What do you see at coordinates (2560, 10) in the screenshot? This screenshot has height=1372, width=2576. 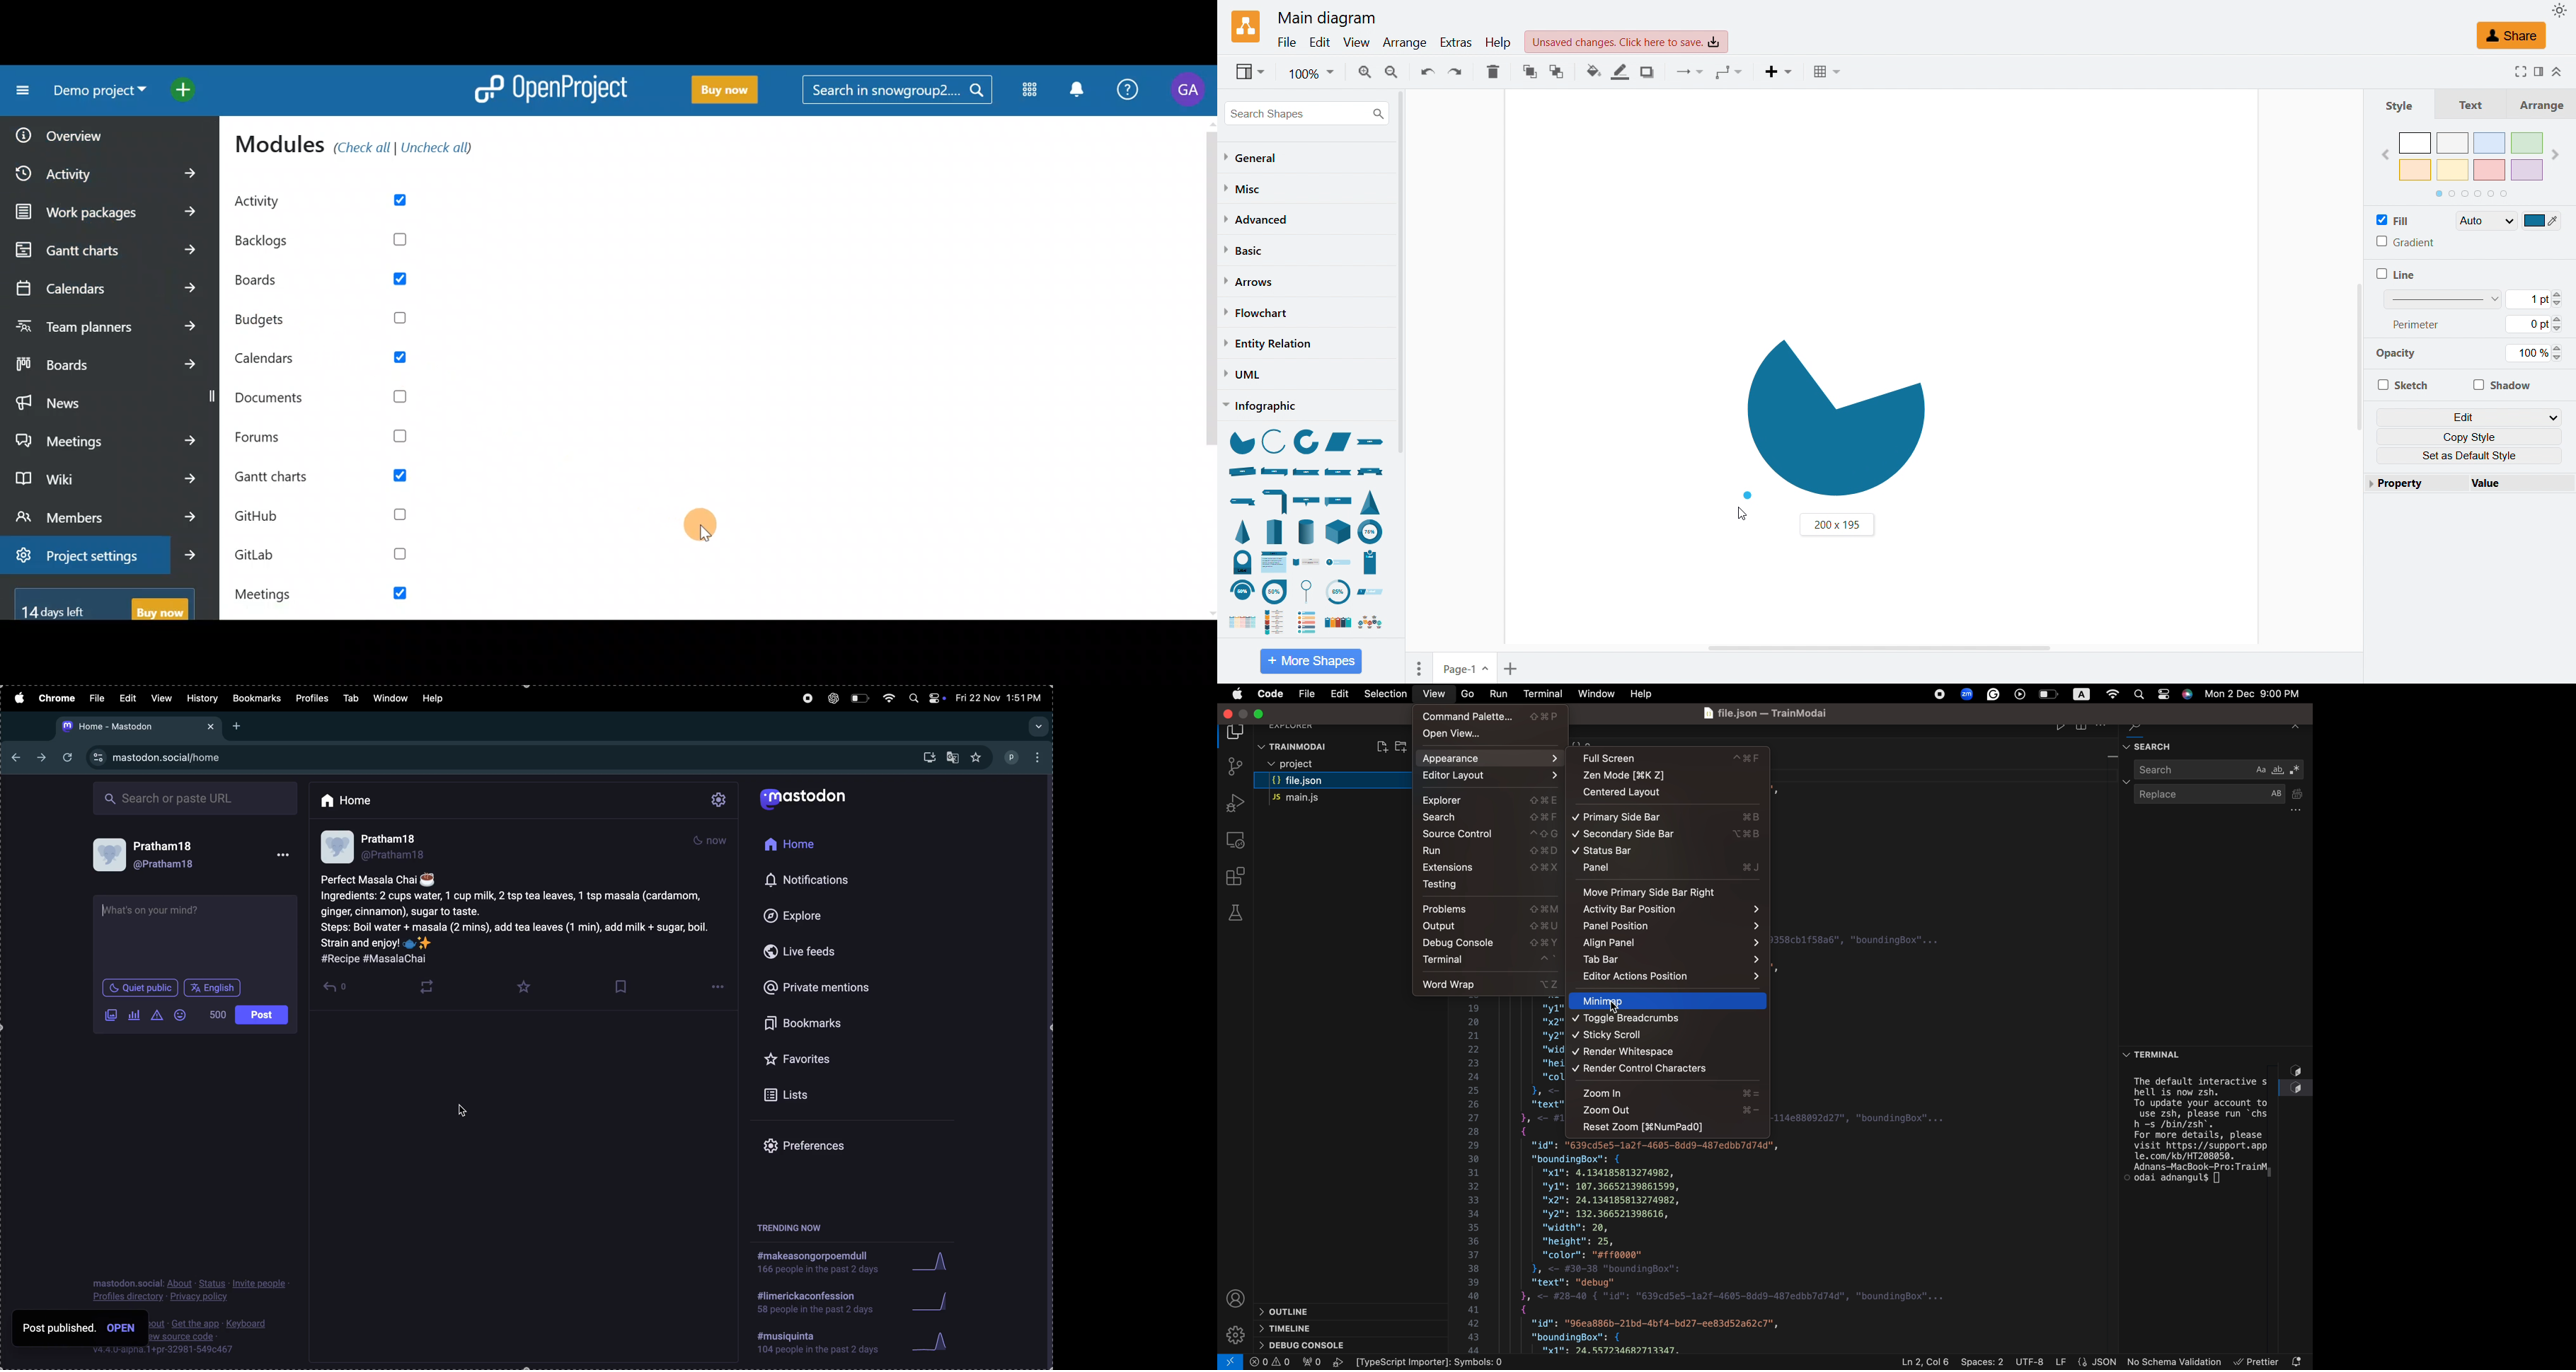 I see `Toggle theme ` at bounding box center [2560, 10].